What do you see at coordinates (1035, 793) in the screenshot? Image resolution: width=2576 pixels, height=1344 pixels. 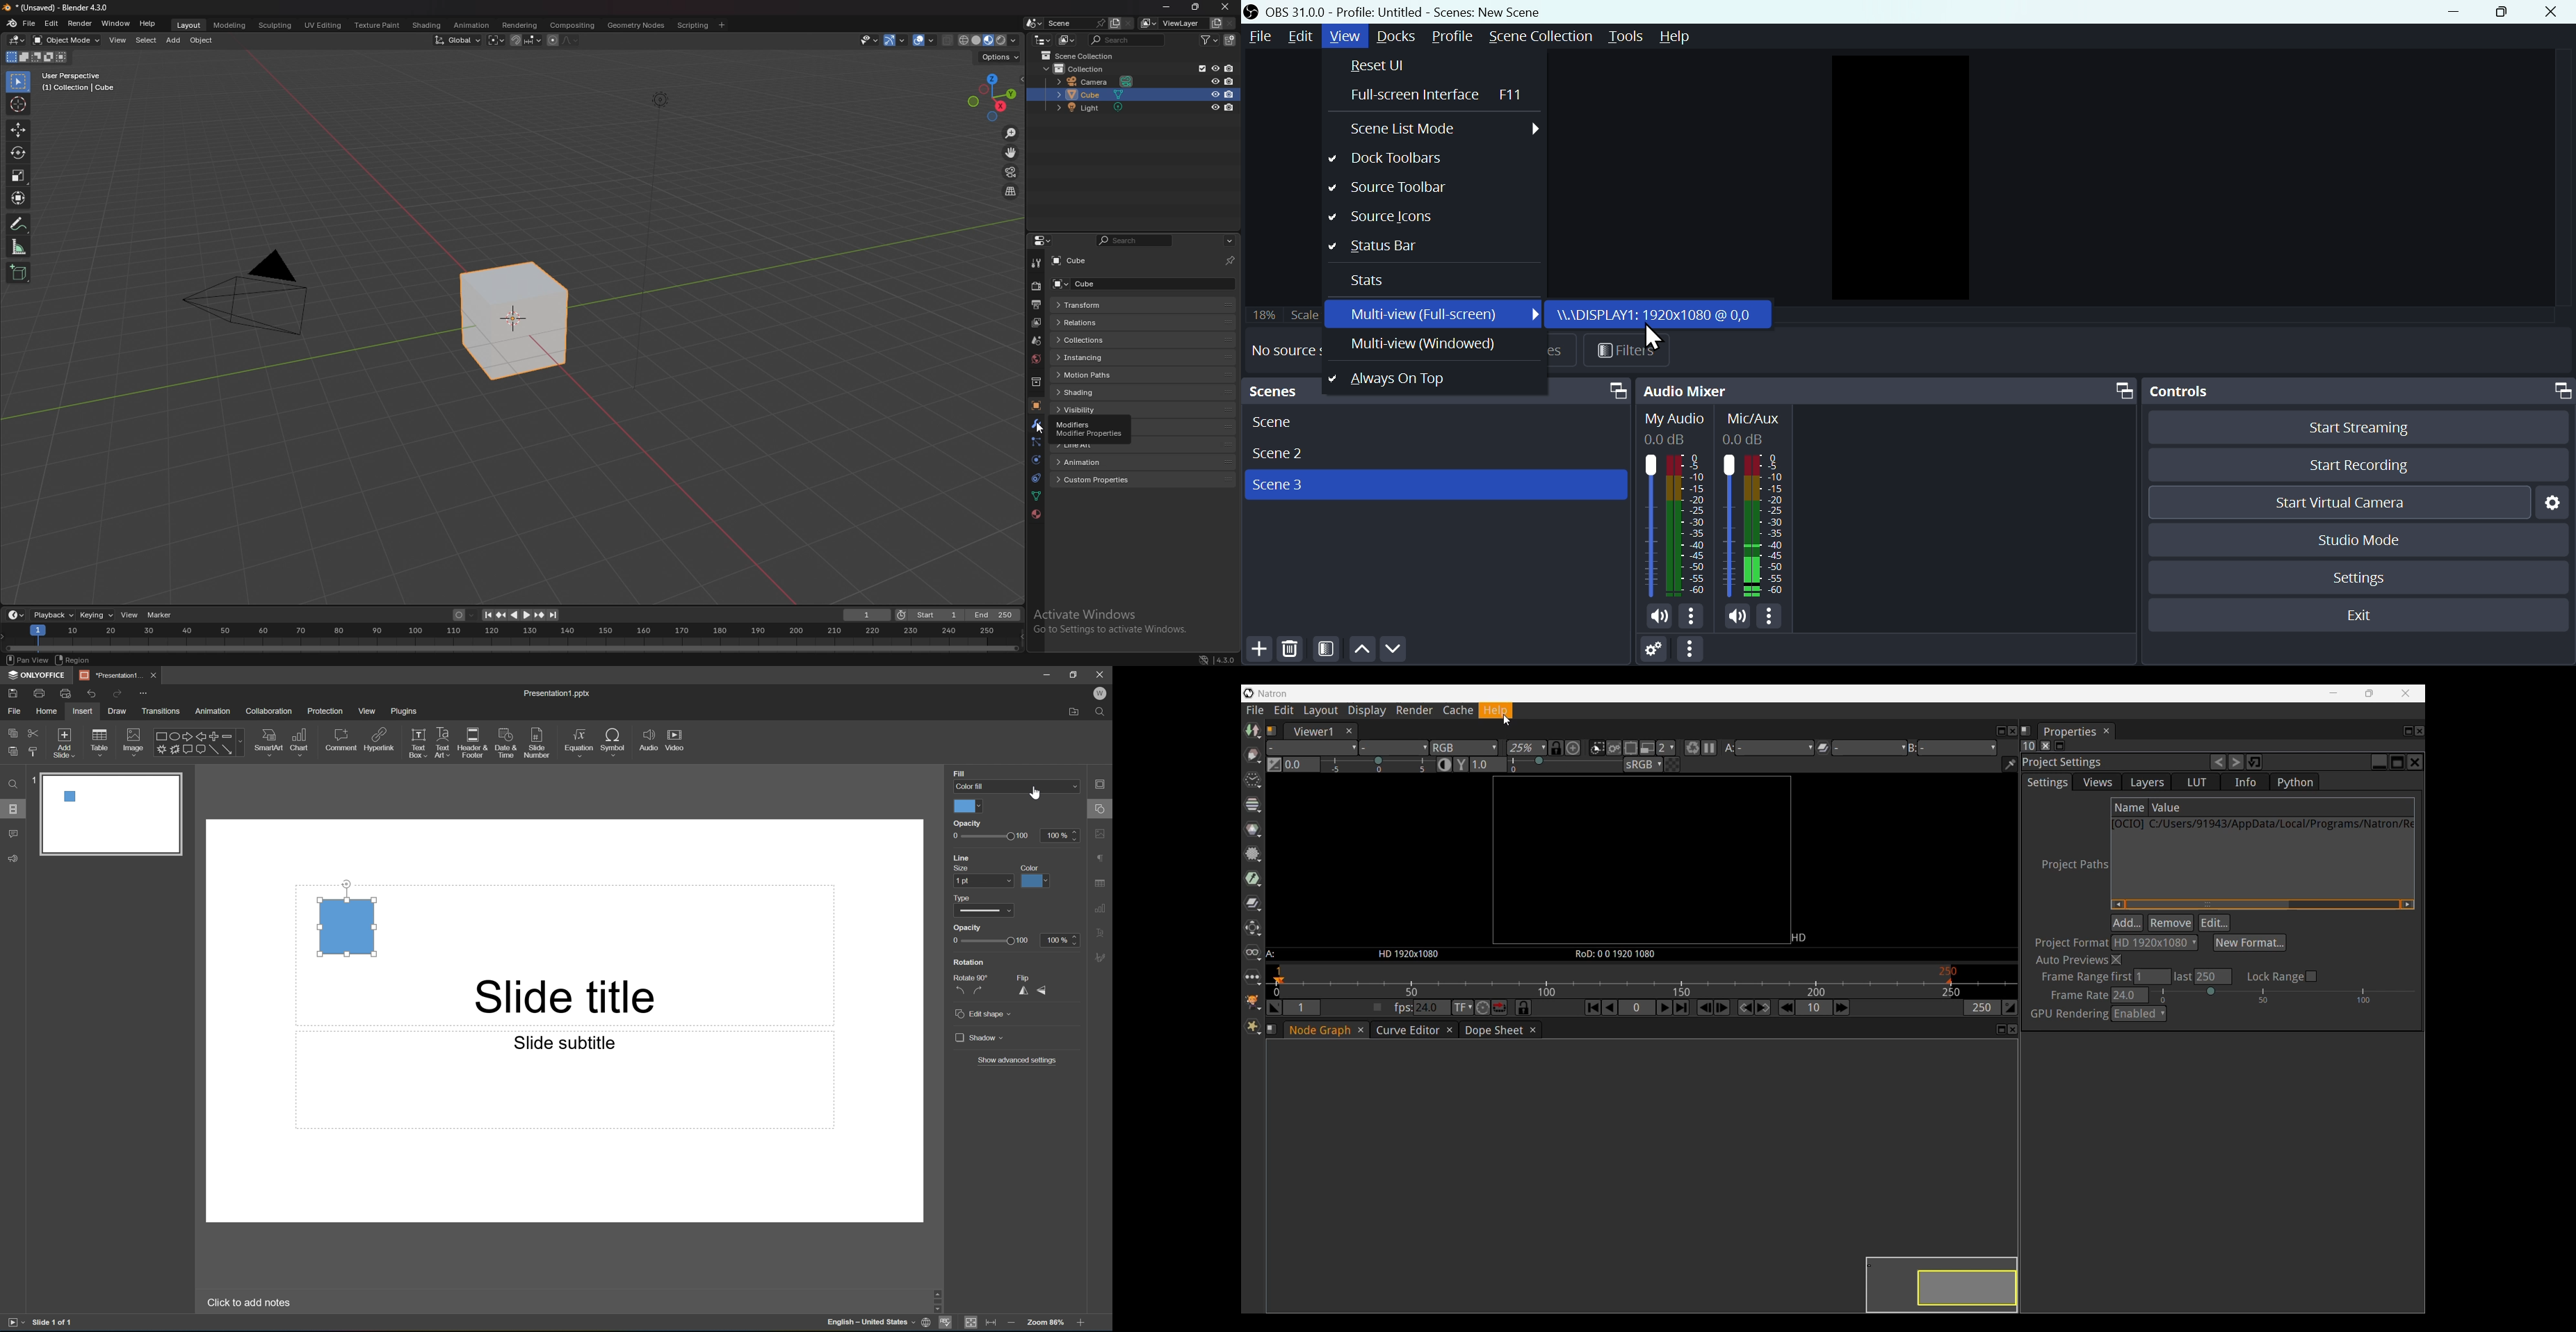 I see `Cursor` at bounding box center [1035, 793].